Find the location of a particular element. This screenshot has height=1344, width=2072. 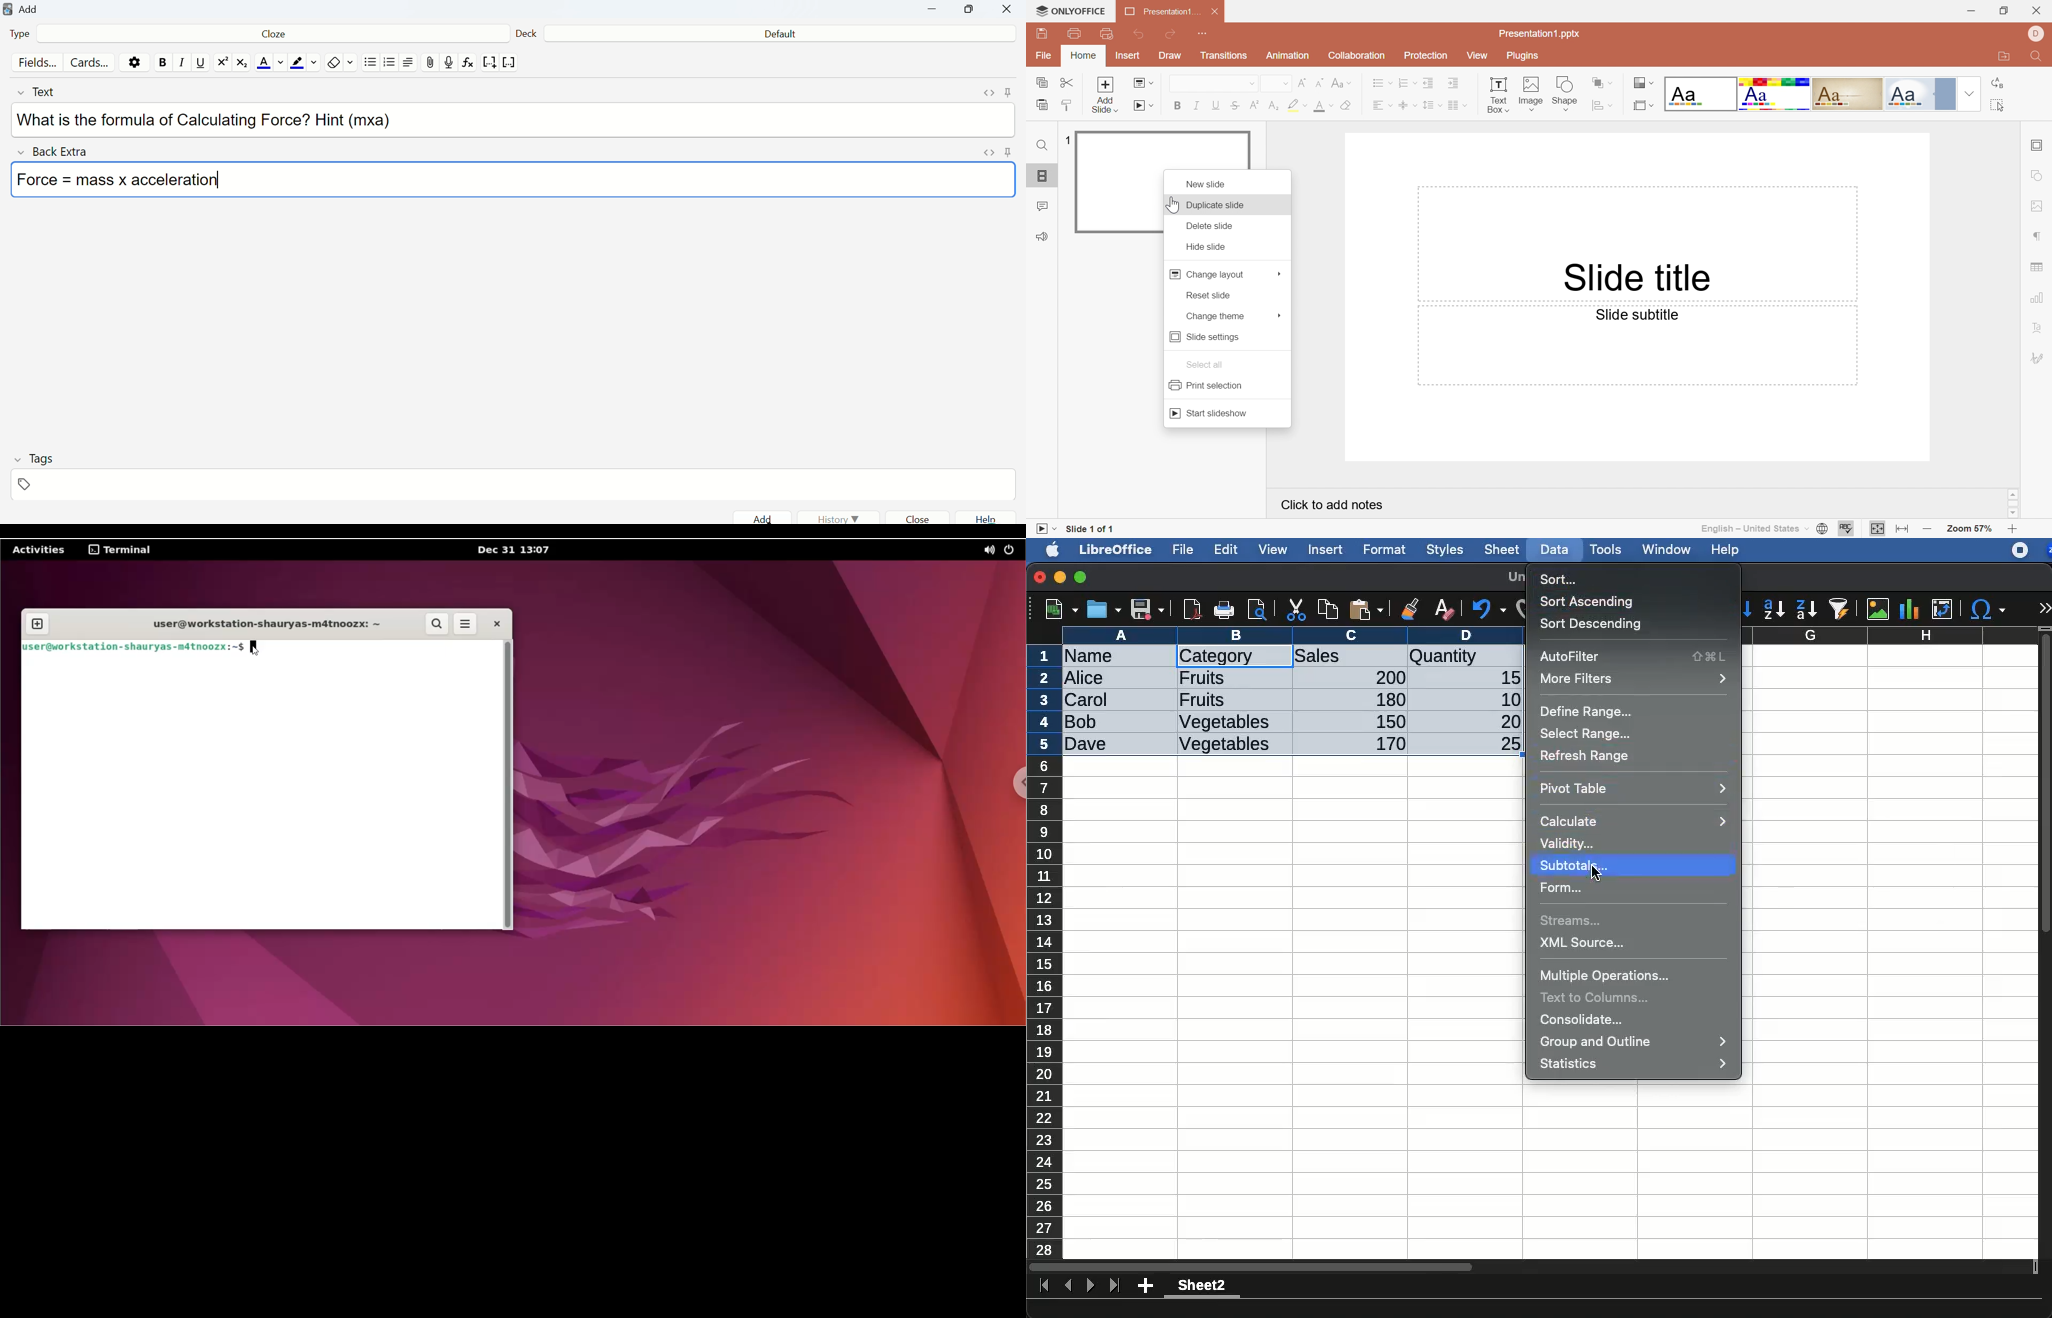

Align is located at coordinates (411, 64).